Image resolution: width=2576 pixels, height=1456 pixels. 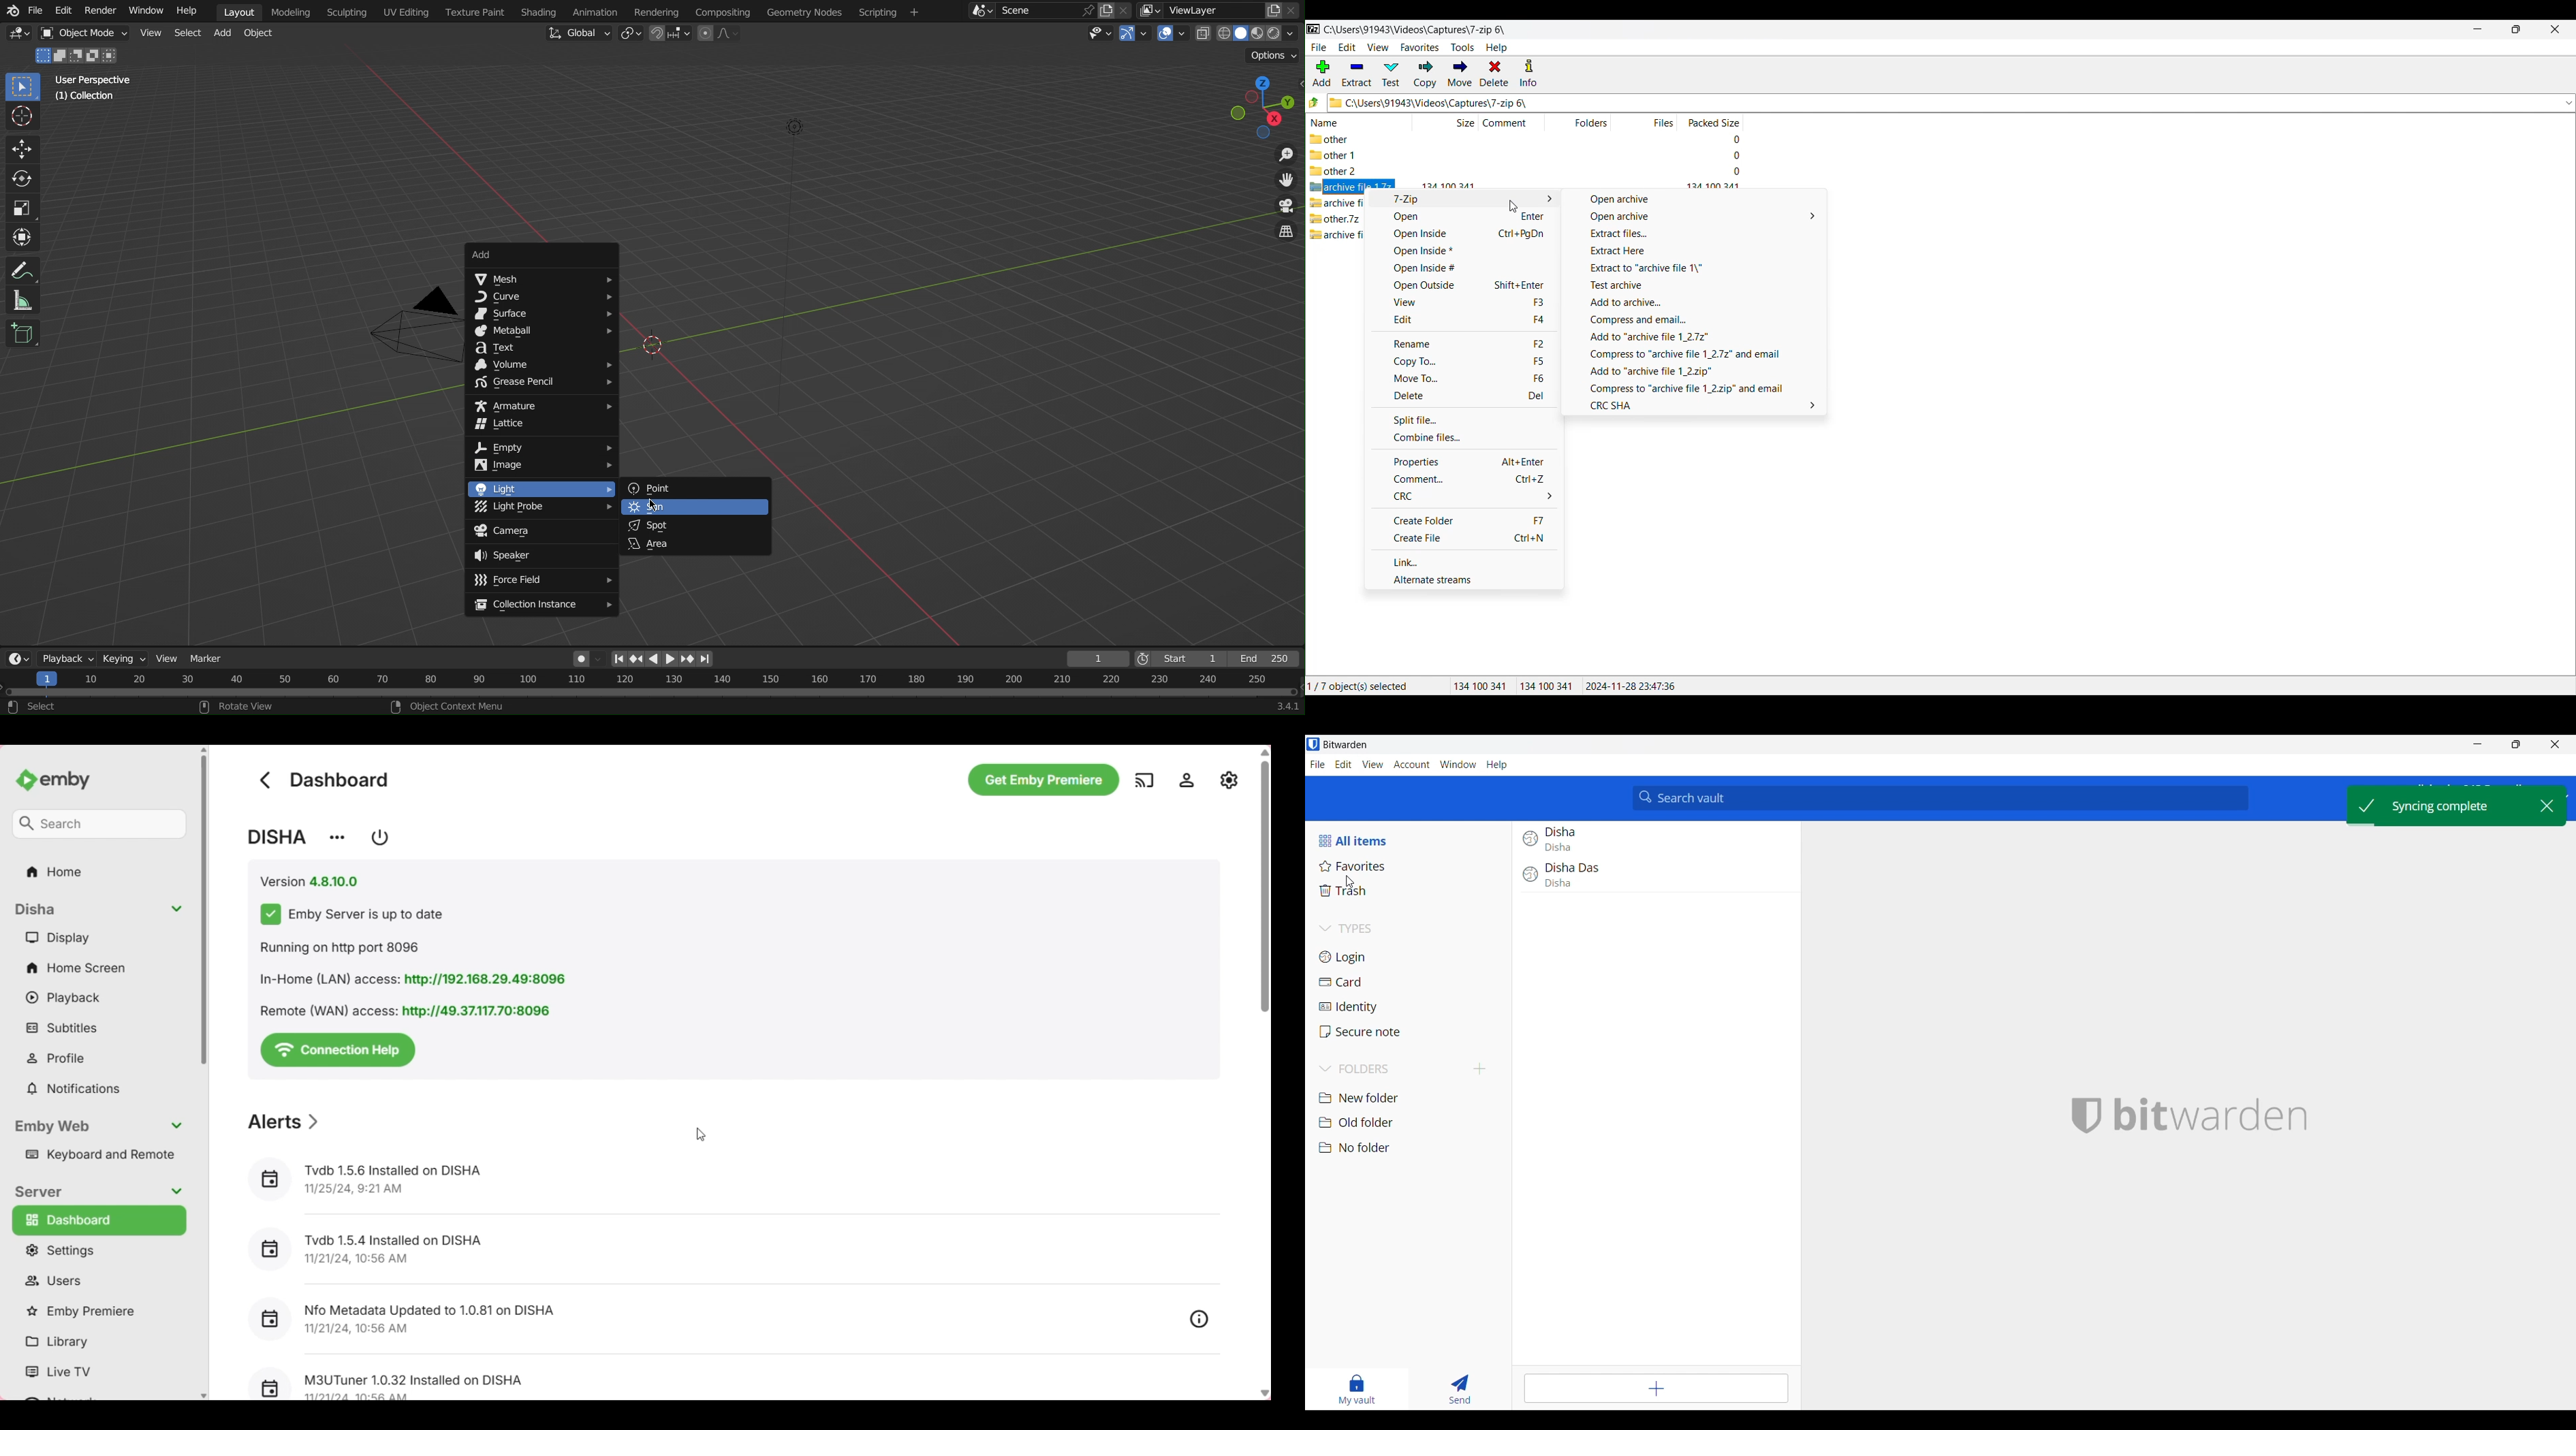 What do you see at coordinates (2443, 805) in the screenshot?
I see `Indicates syncing is complete` at bounding box center [2443, 805].